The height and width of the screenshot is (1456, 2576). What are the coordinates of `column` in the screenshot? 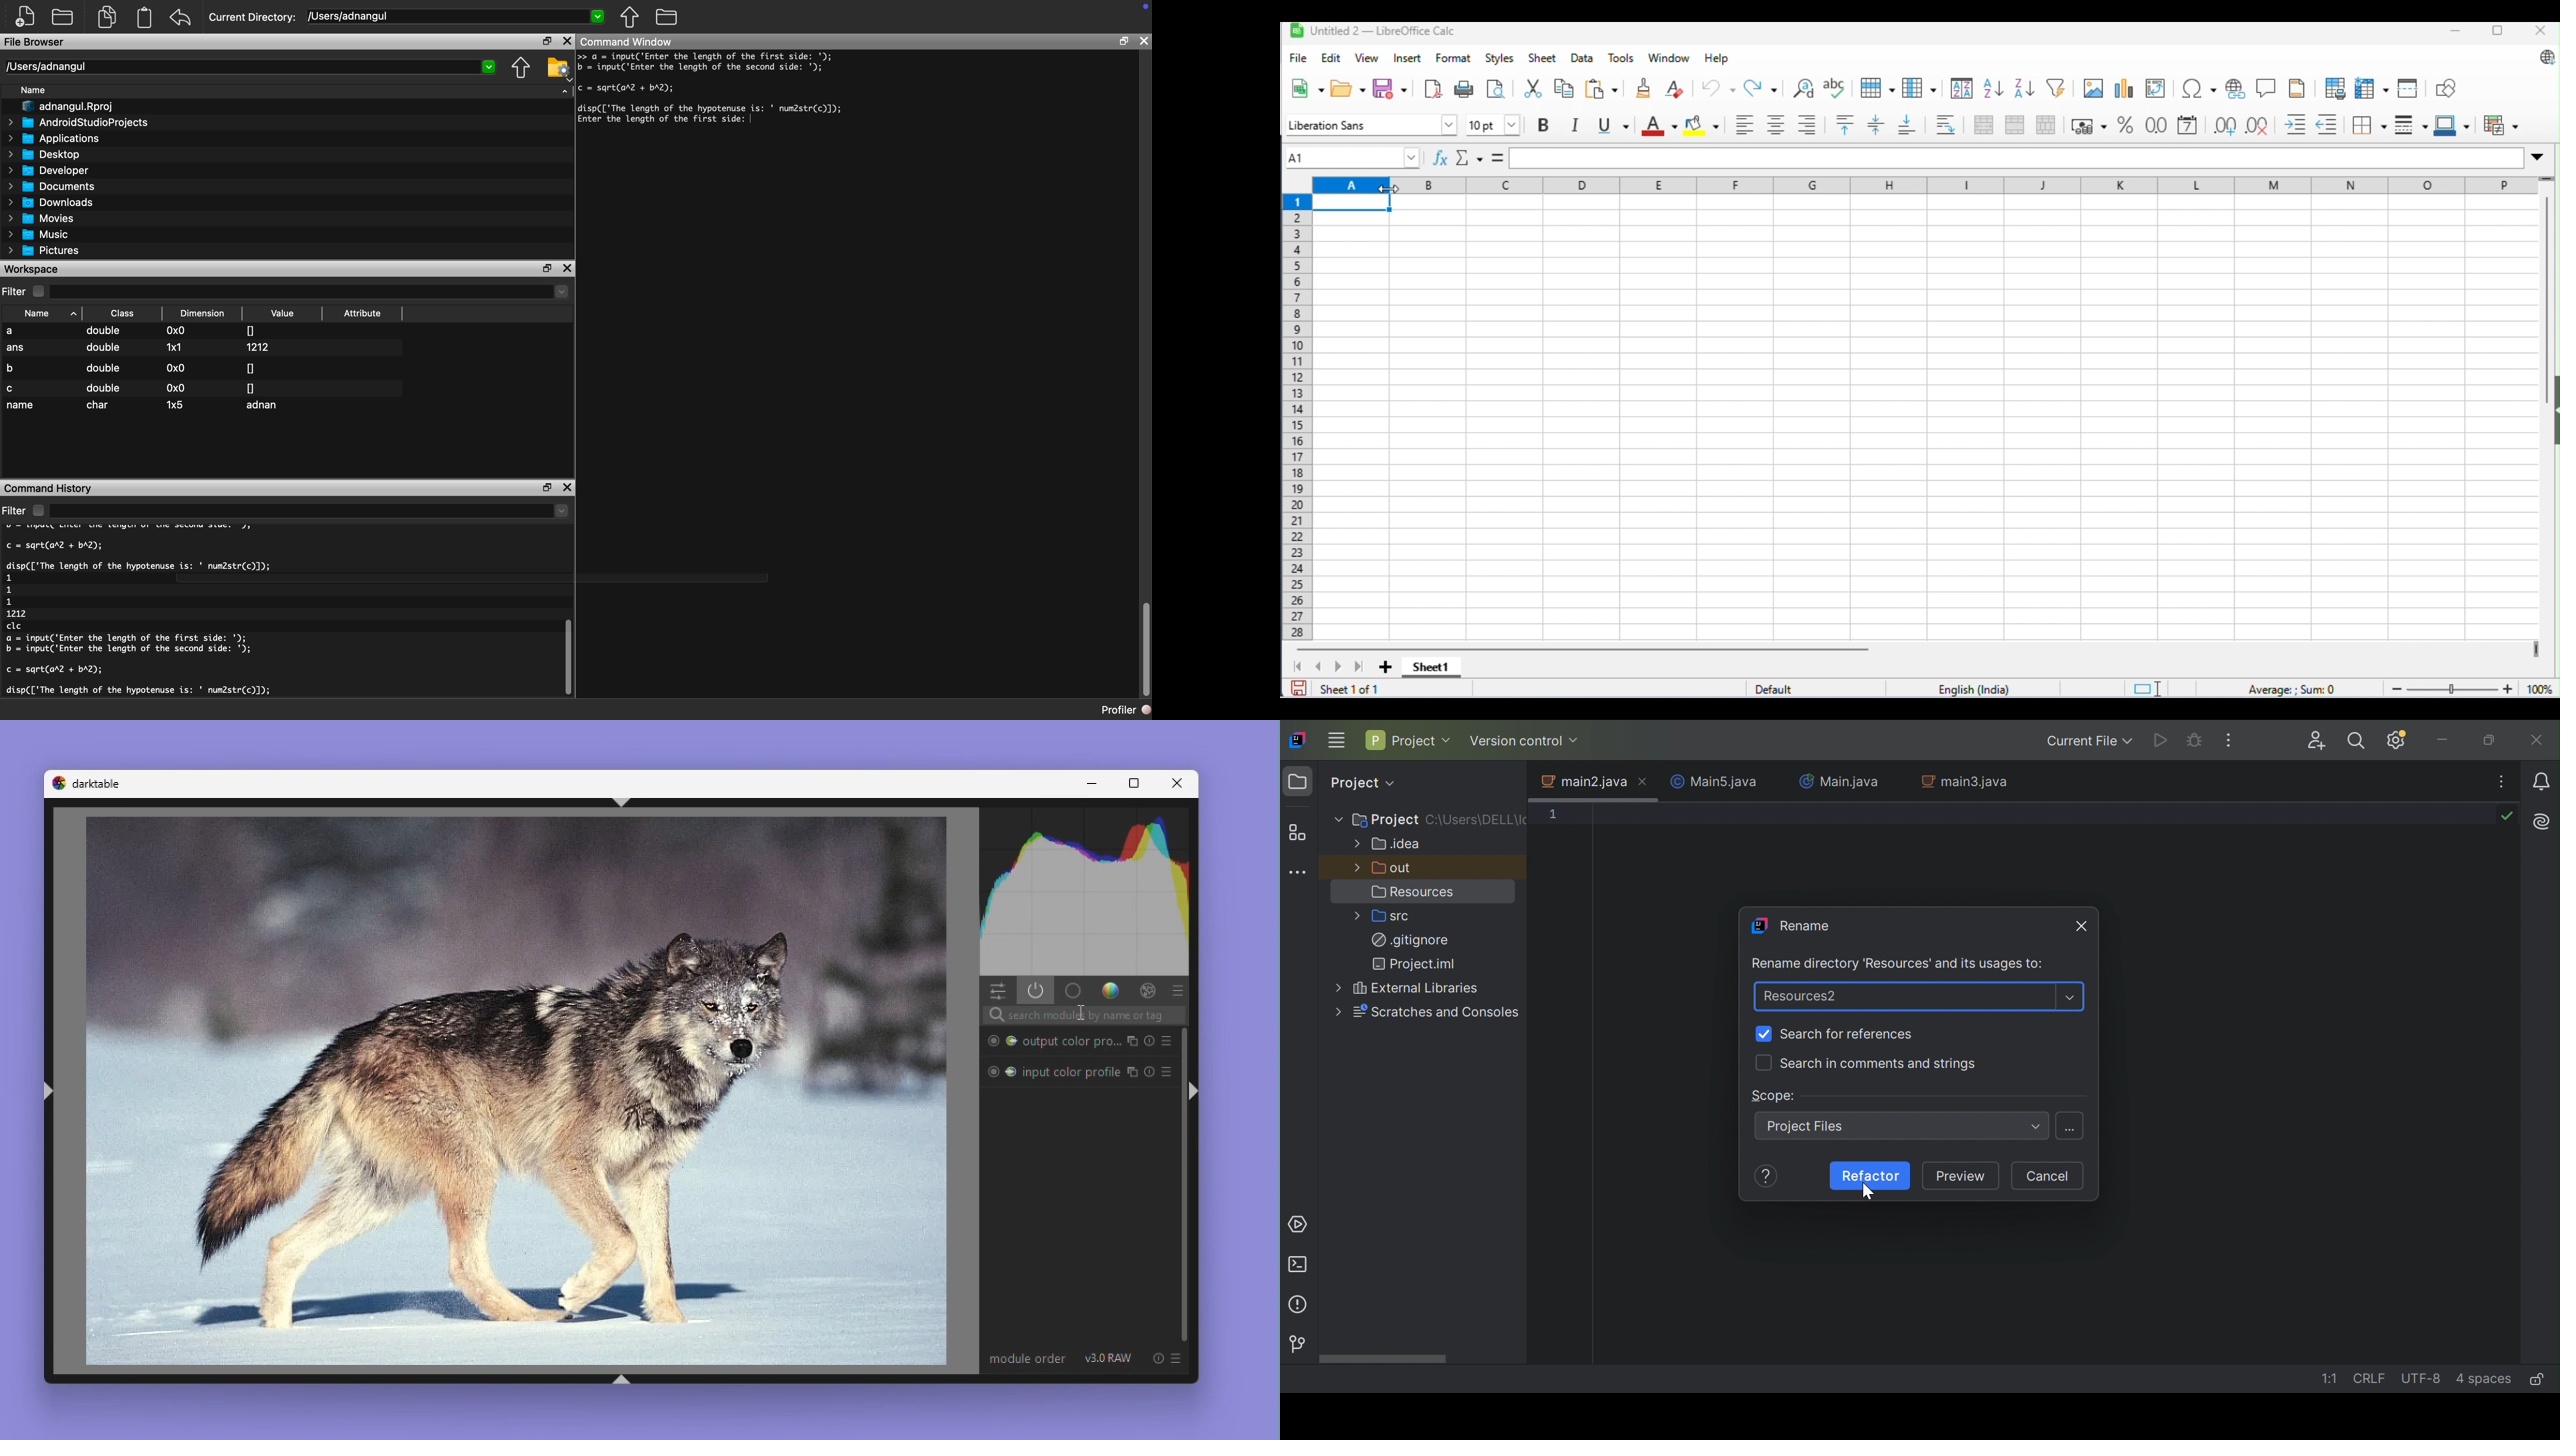 It's located at (1921, 87).